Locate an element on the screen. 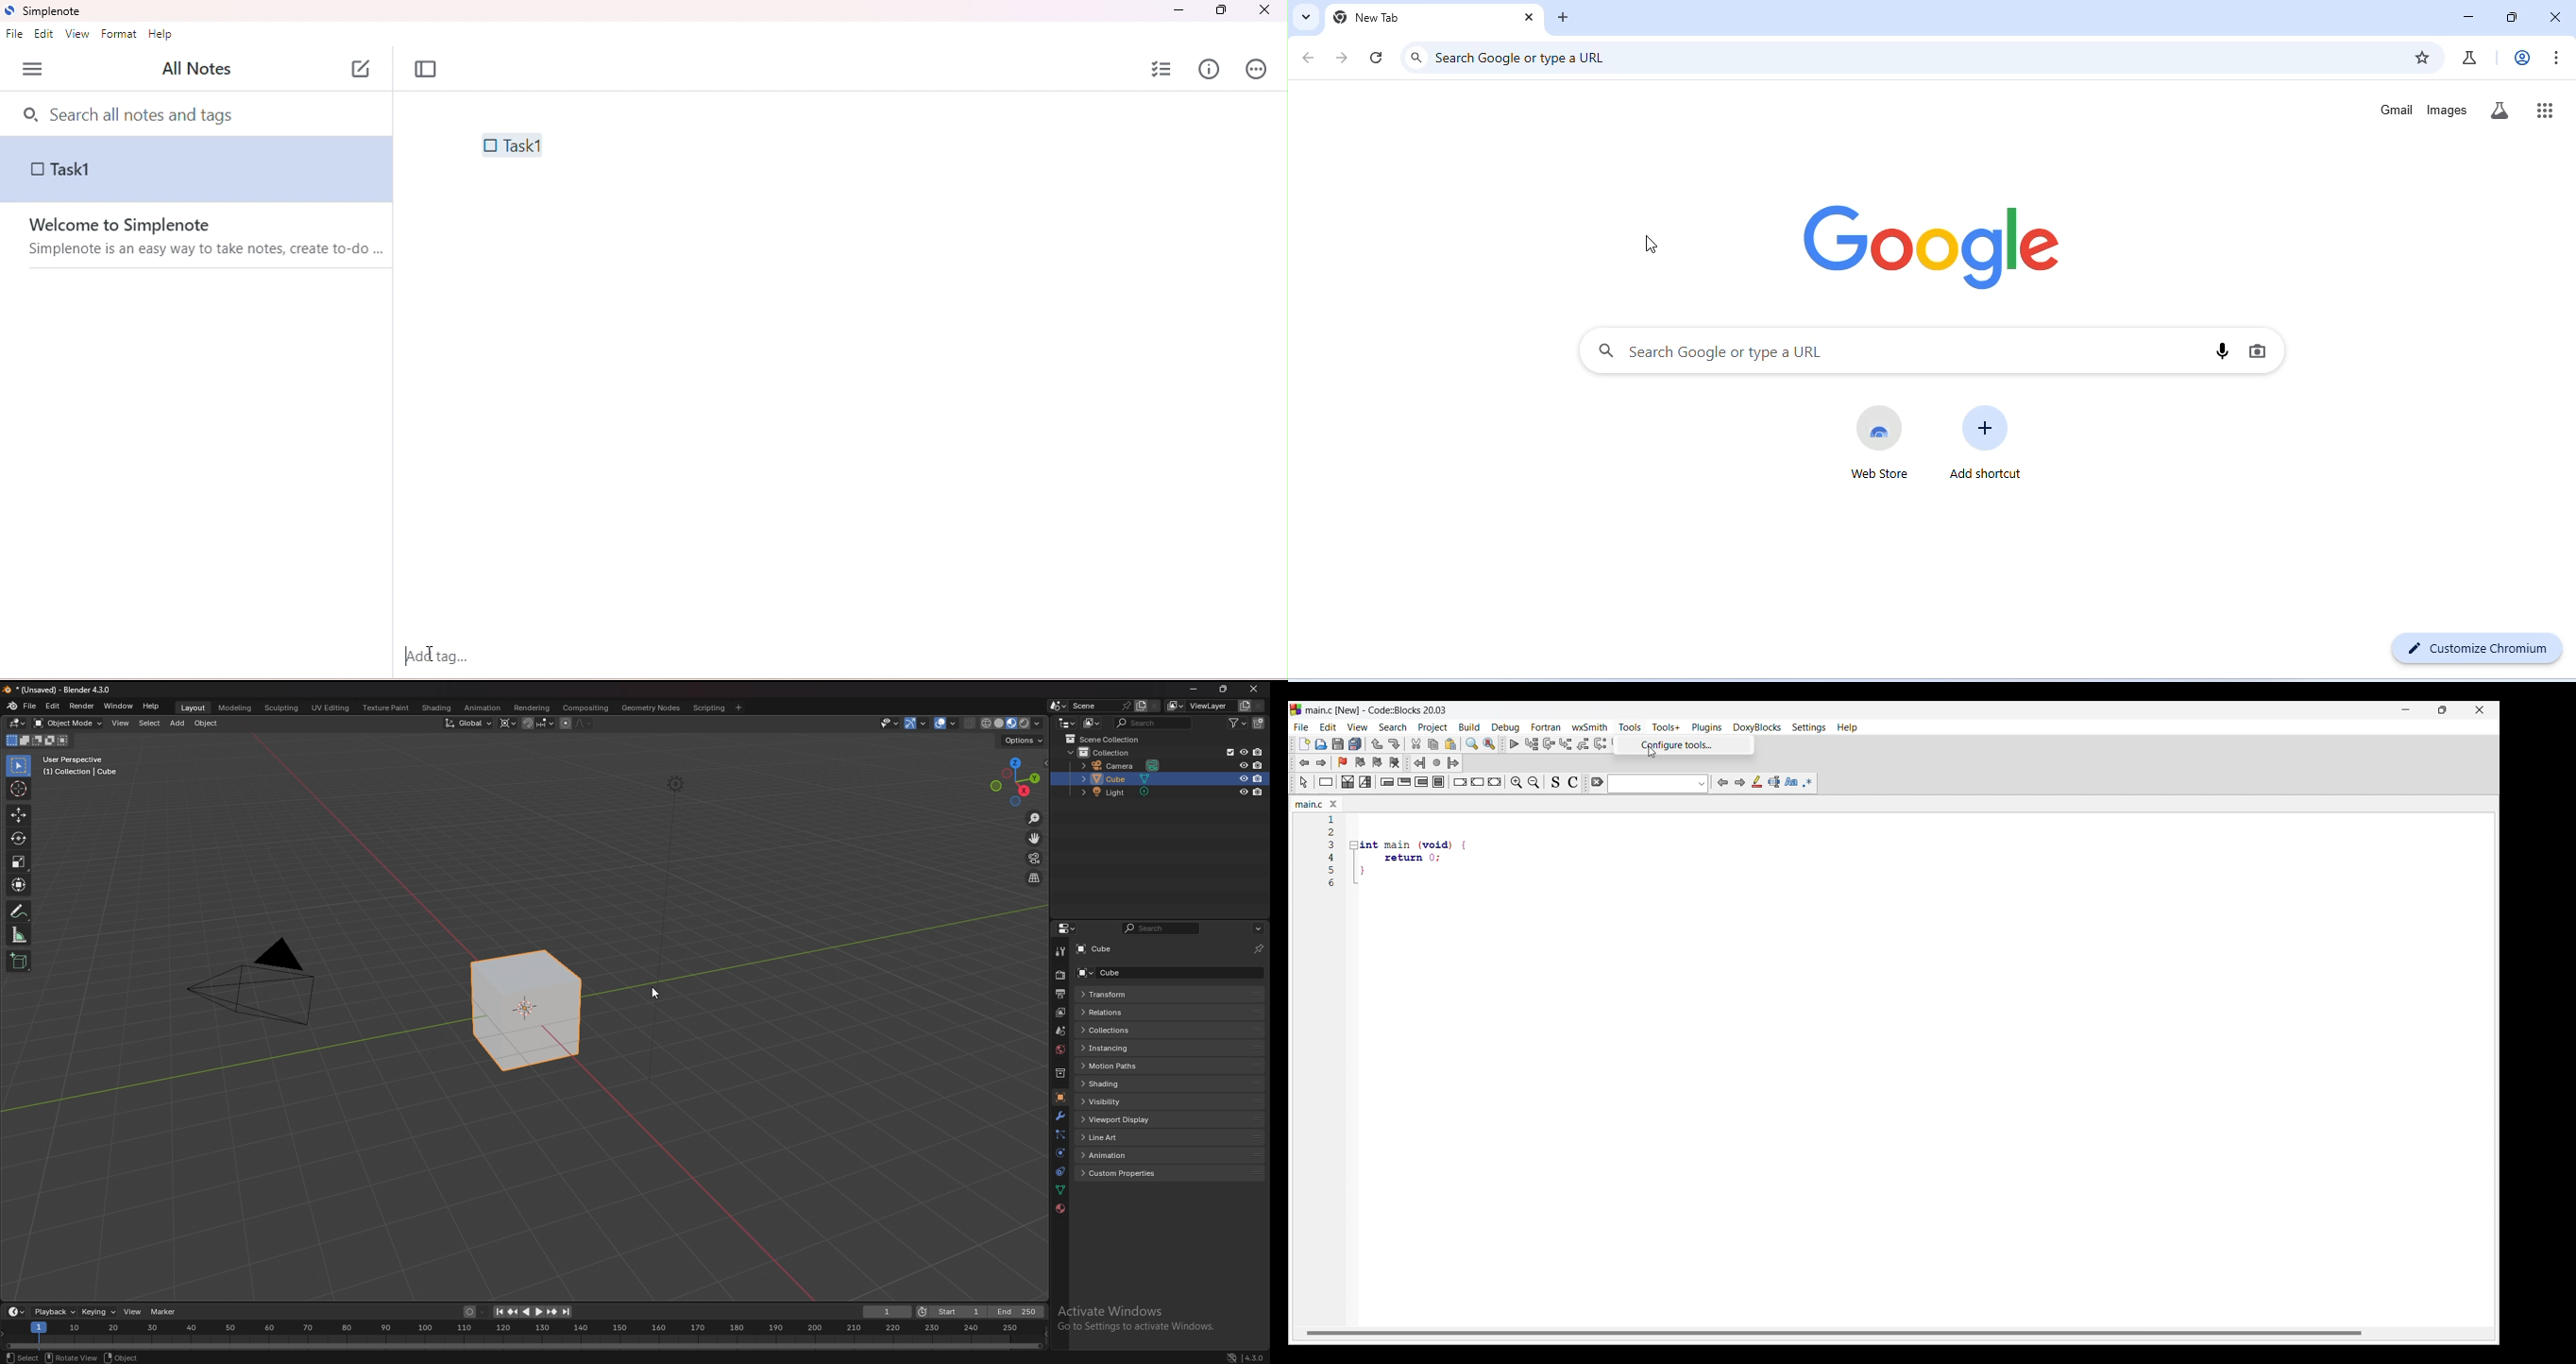 The width and height of the screenshot is (2576, 1372). all notes is located at coordinates (195, 70).